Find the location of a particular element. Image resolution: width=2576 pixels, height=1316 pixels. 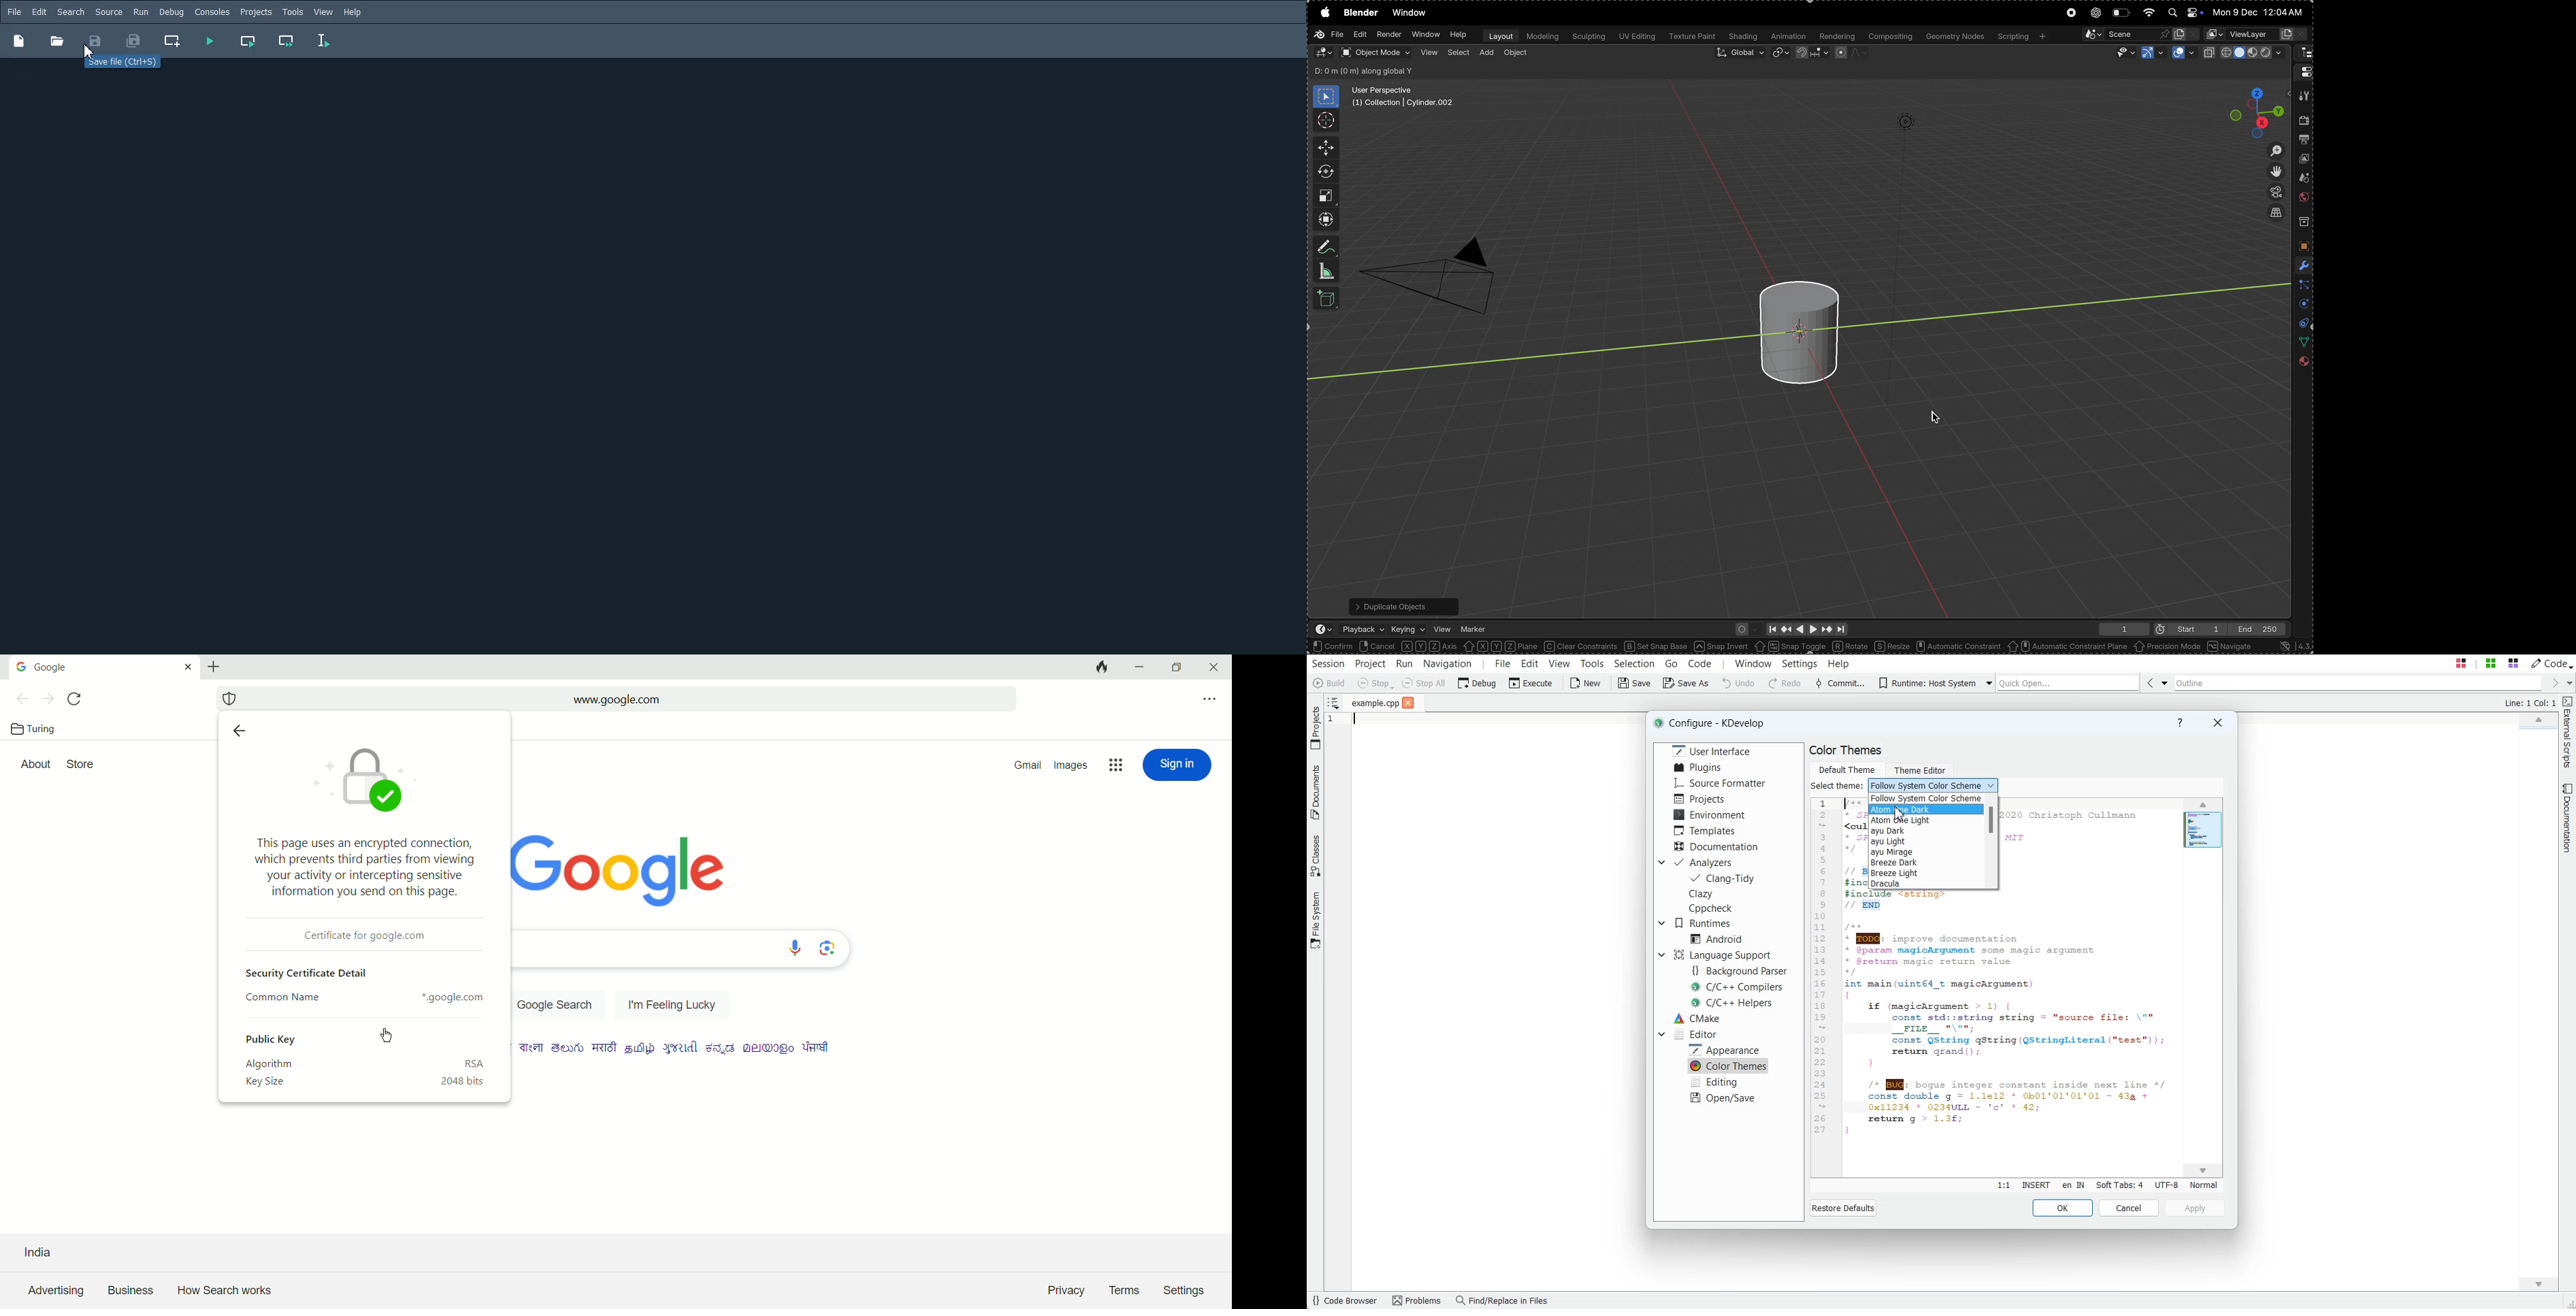

editor type is located at coordinates (1323, 52).